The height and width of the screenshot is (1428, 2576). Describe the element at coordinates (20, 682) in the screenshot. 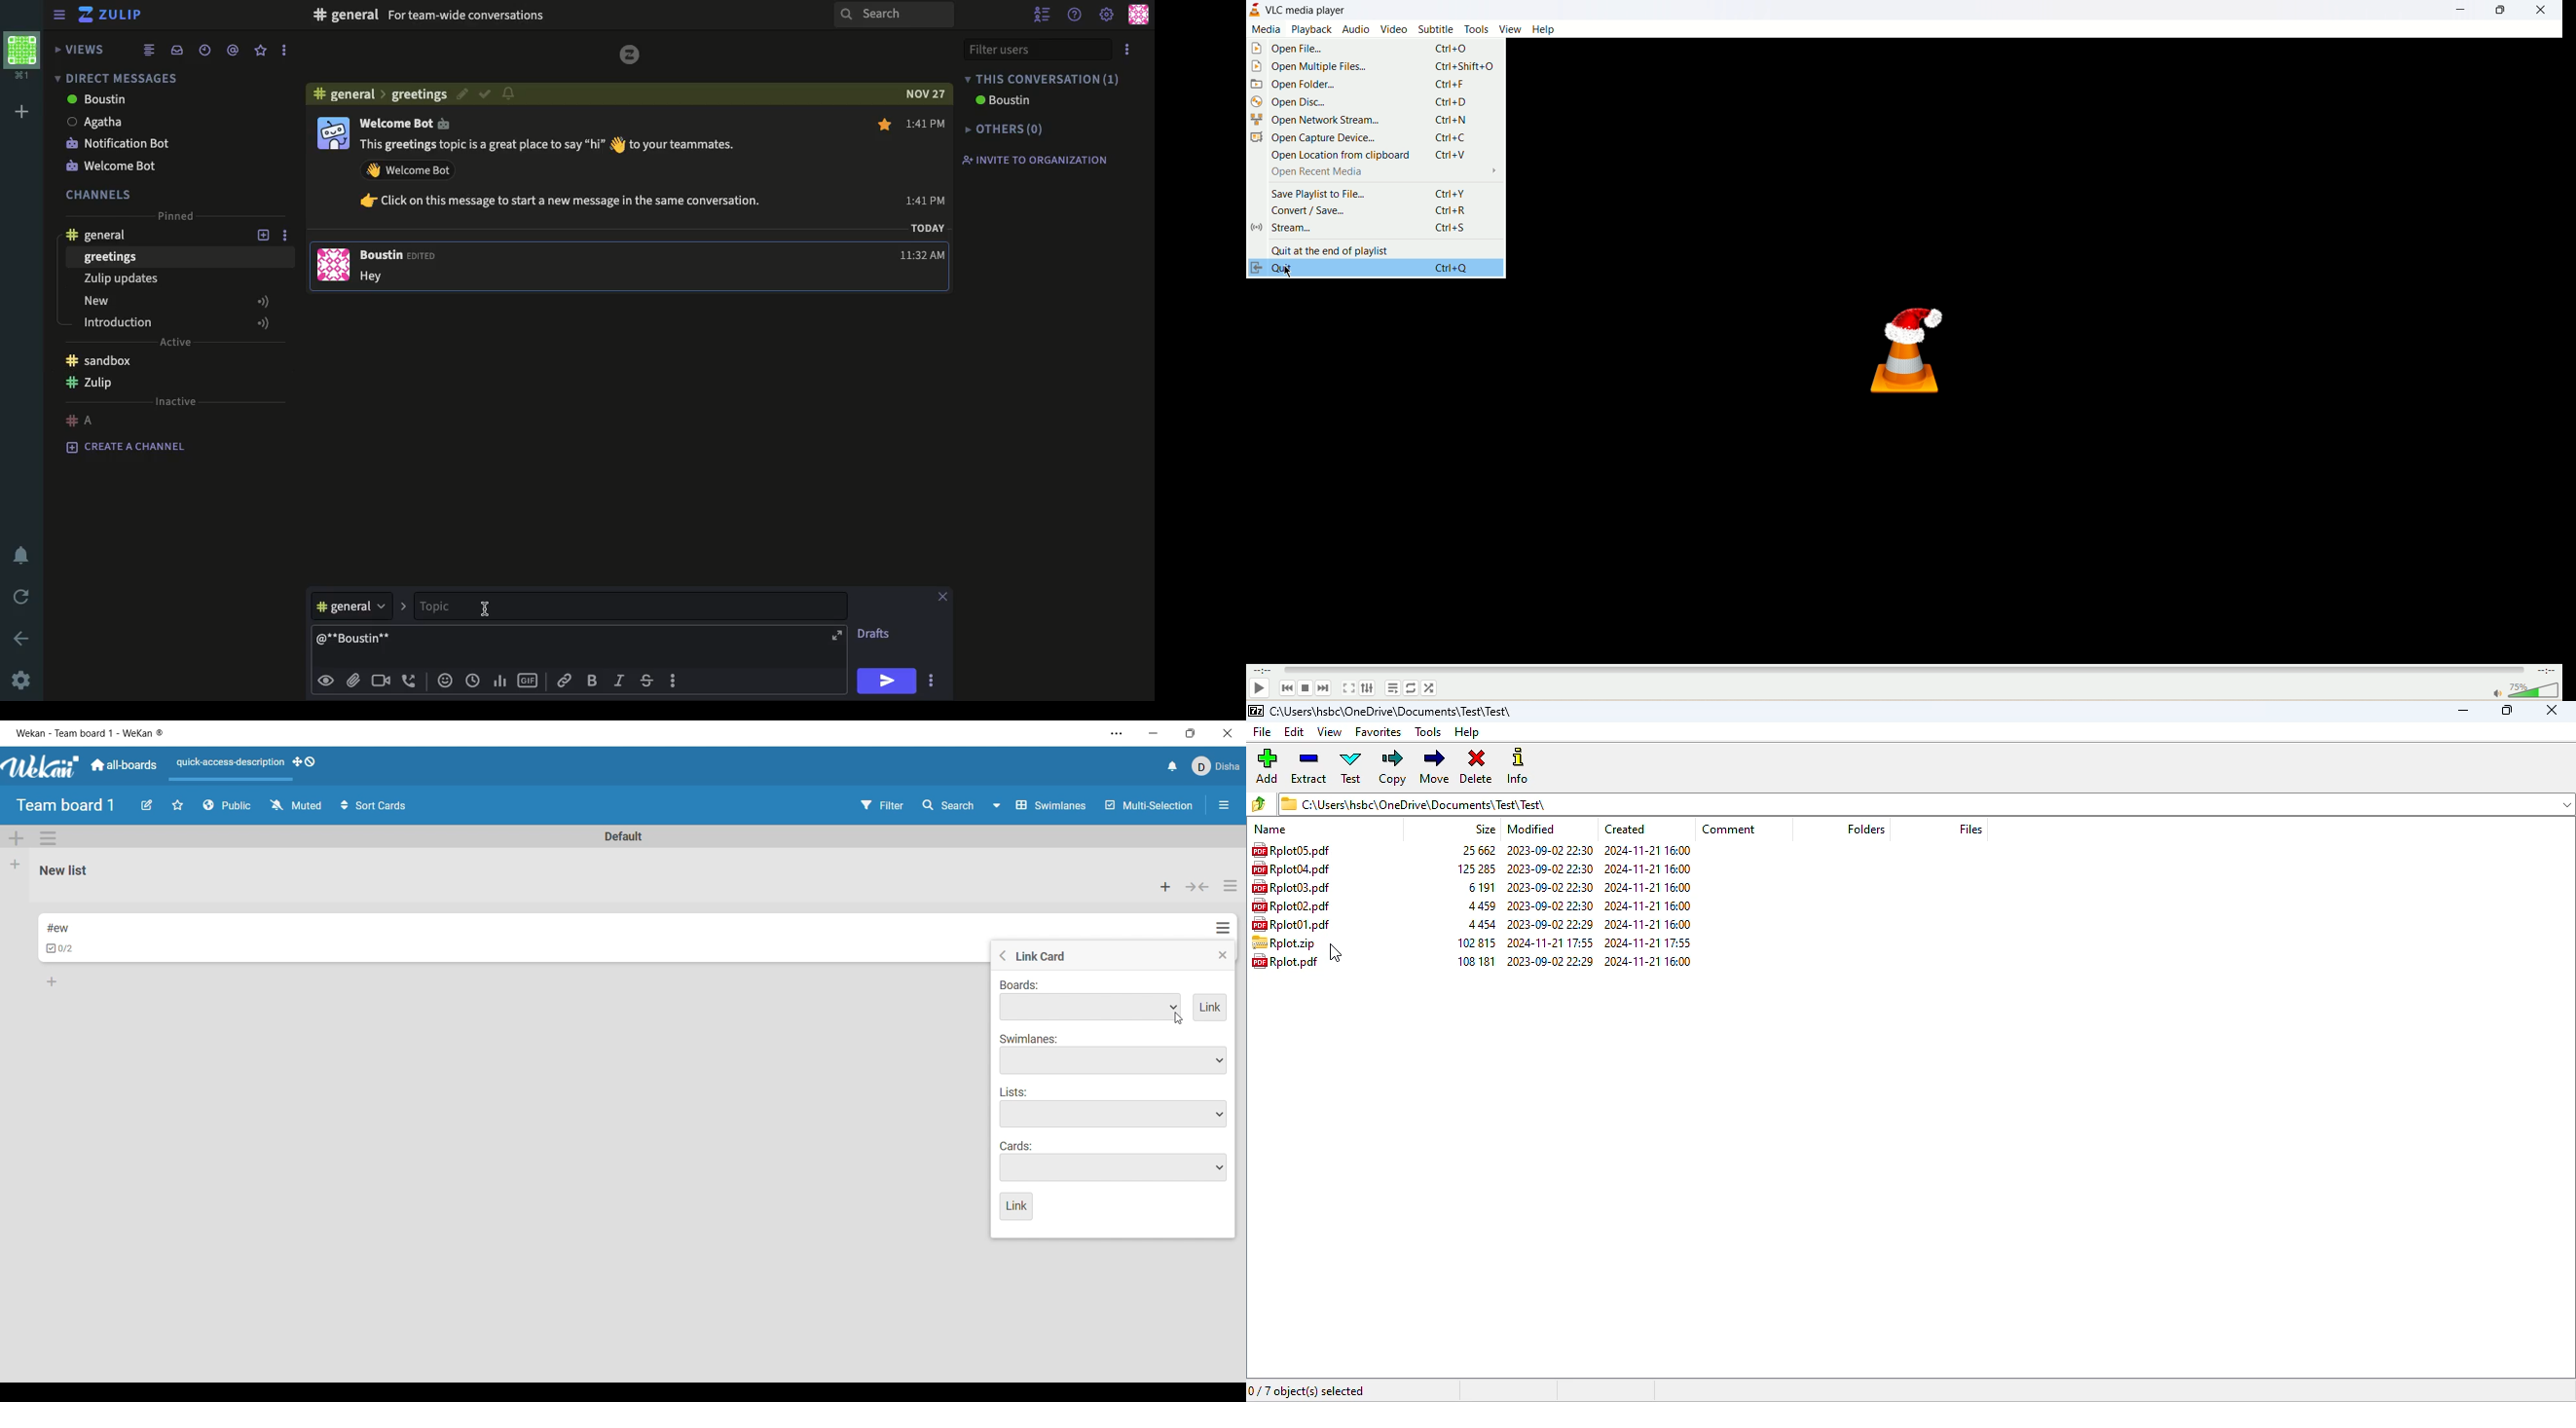

I see `settings` at that location.